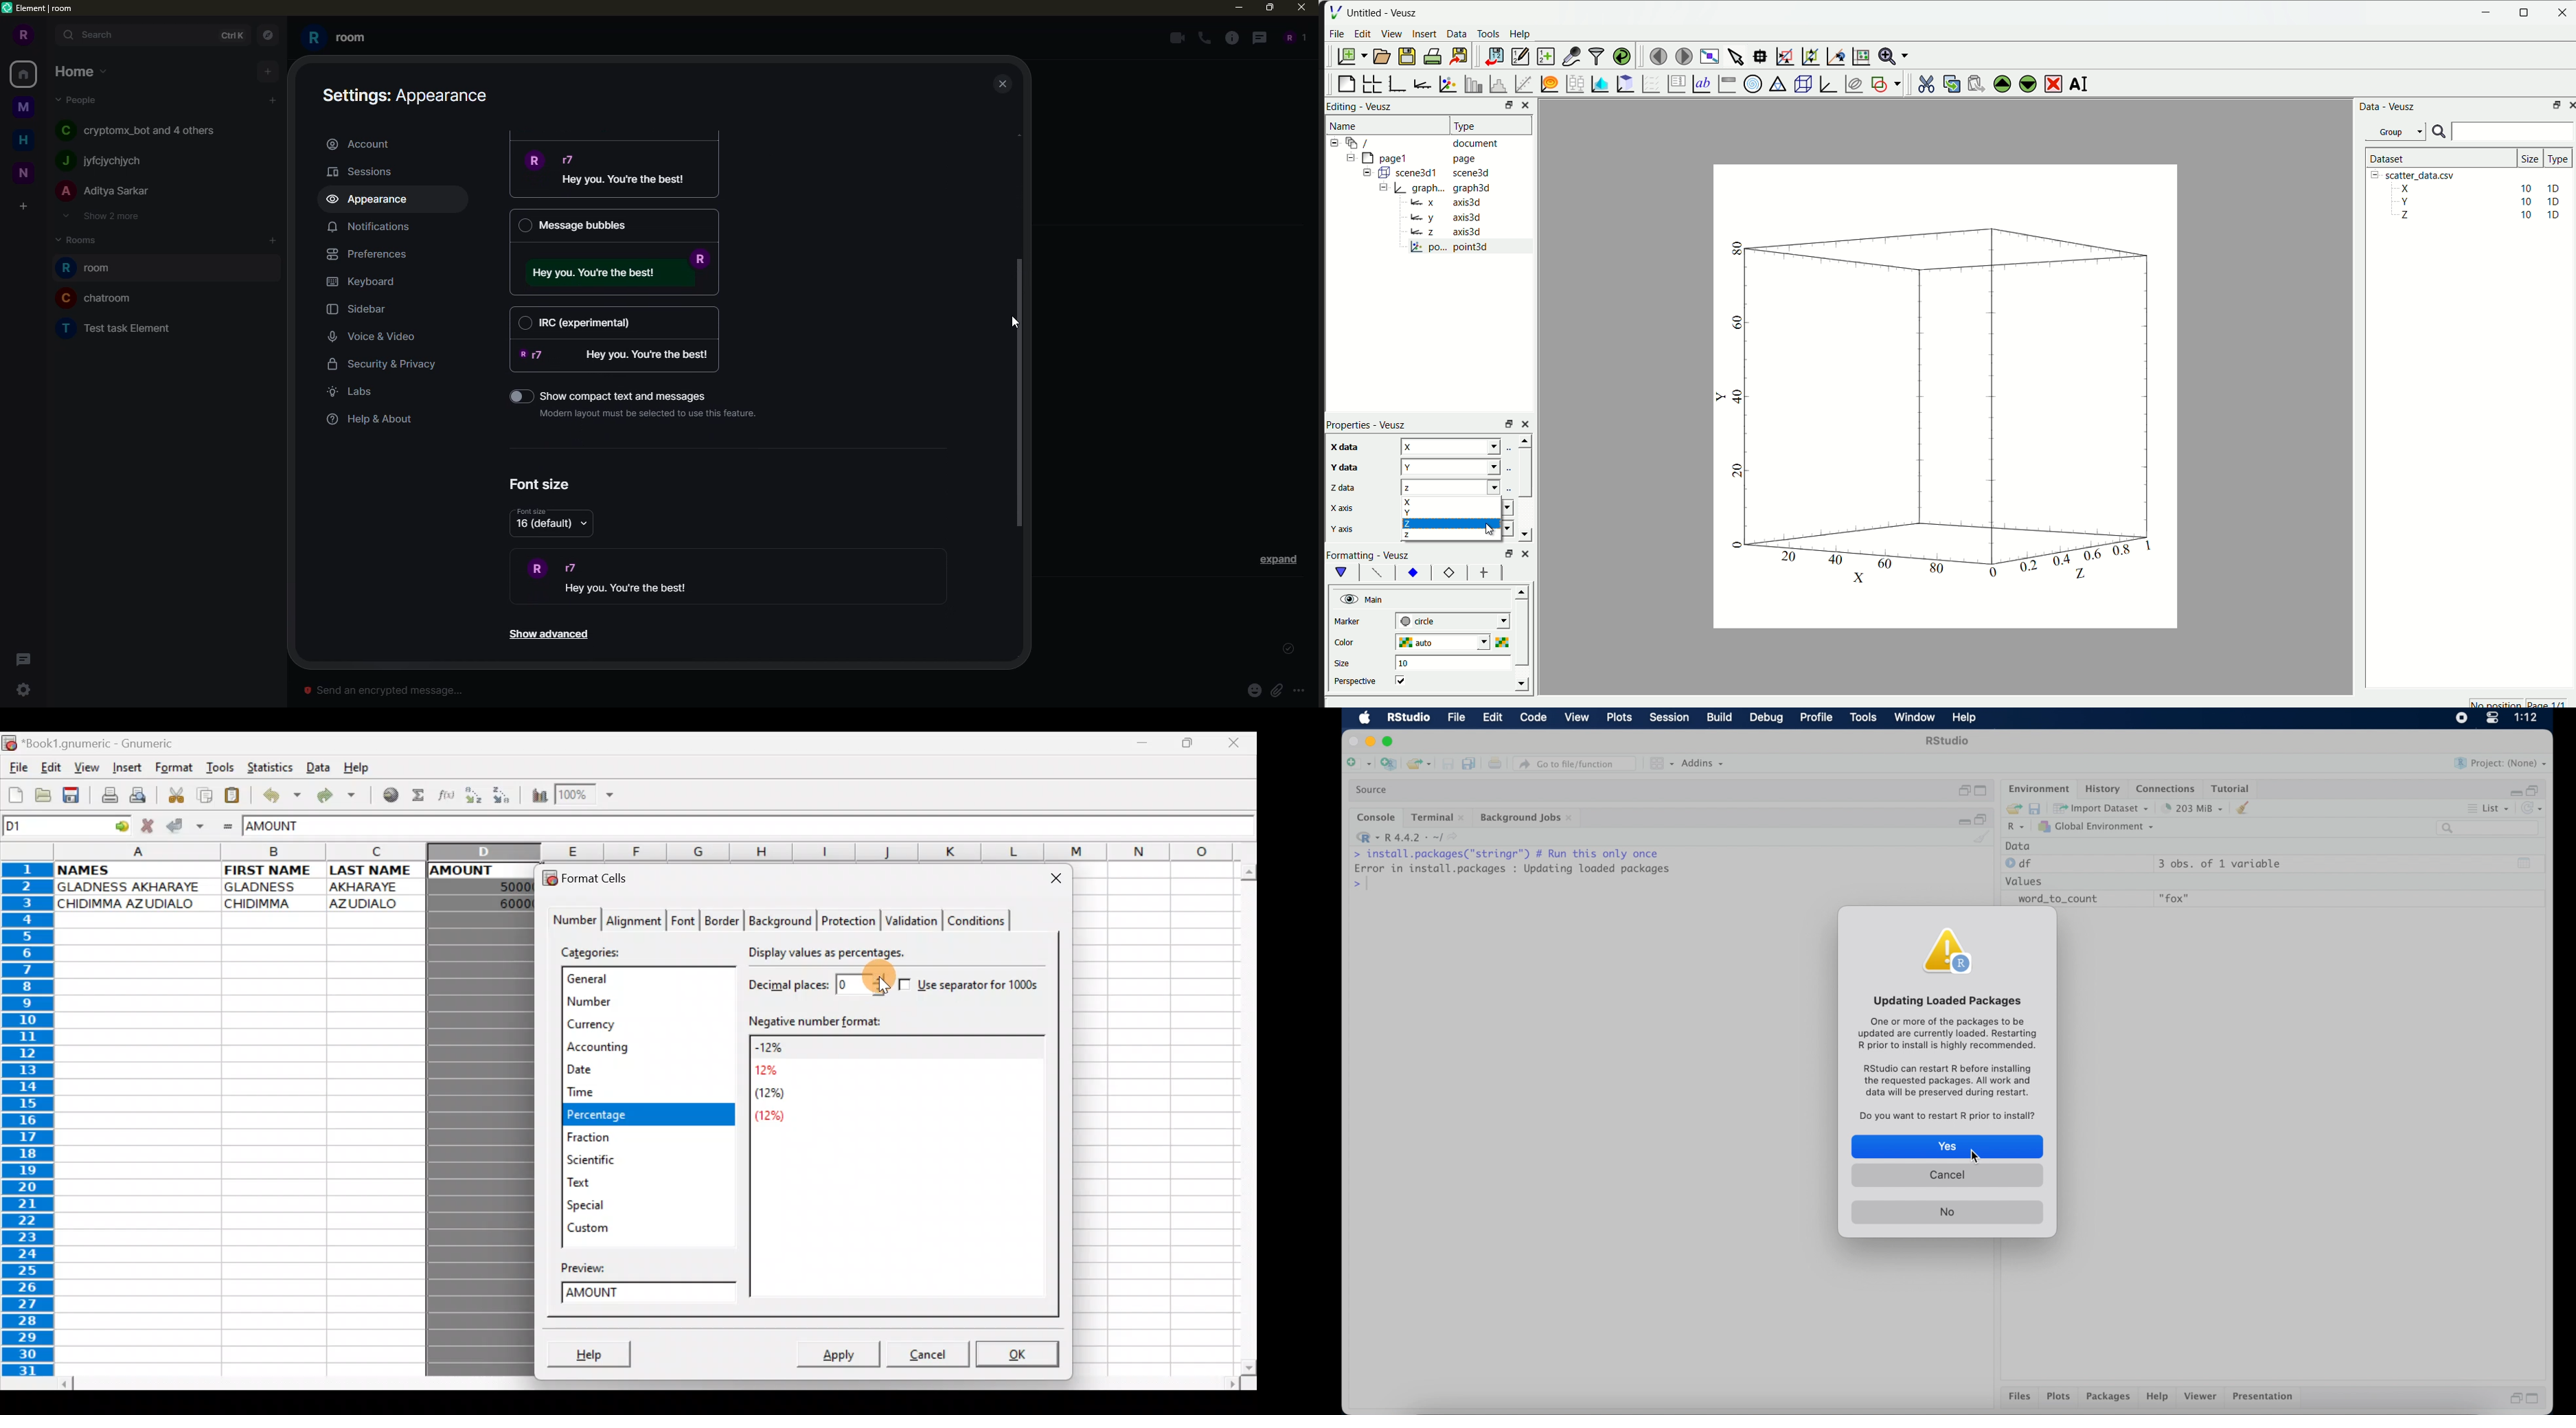 The image size is (2576, 1428). Describe the element at coordinates (532, 508) in the screenshot. I see `font size` at that location.